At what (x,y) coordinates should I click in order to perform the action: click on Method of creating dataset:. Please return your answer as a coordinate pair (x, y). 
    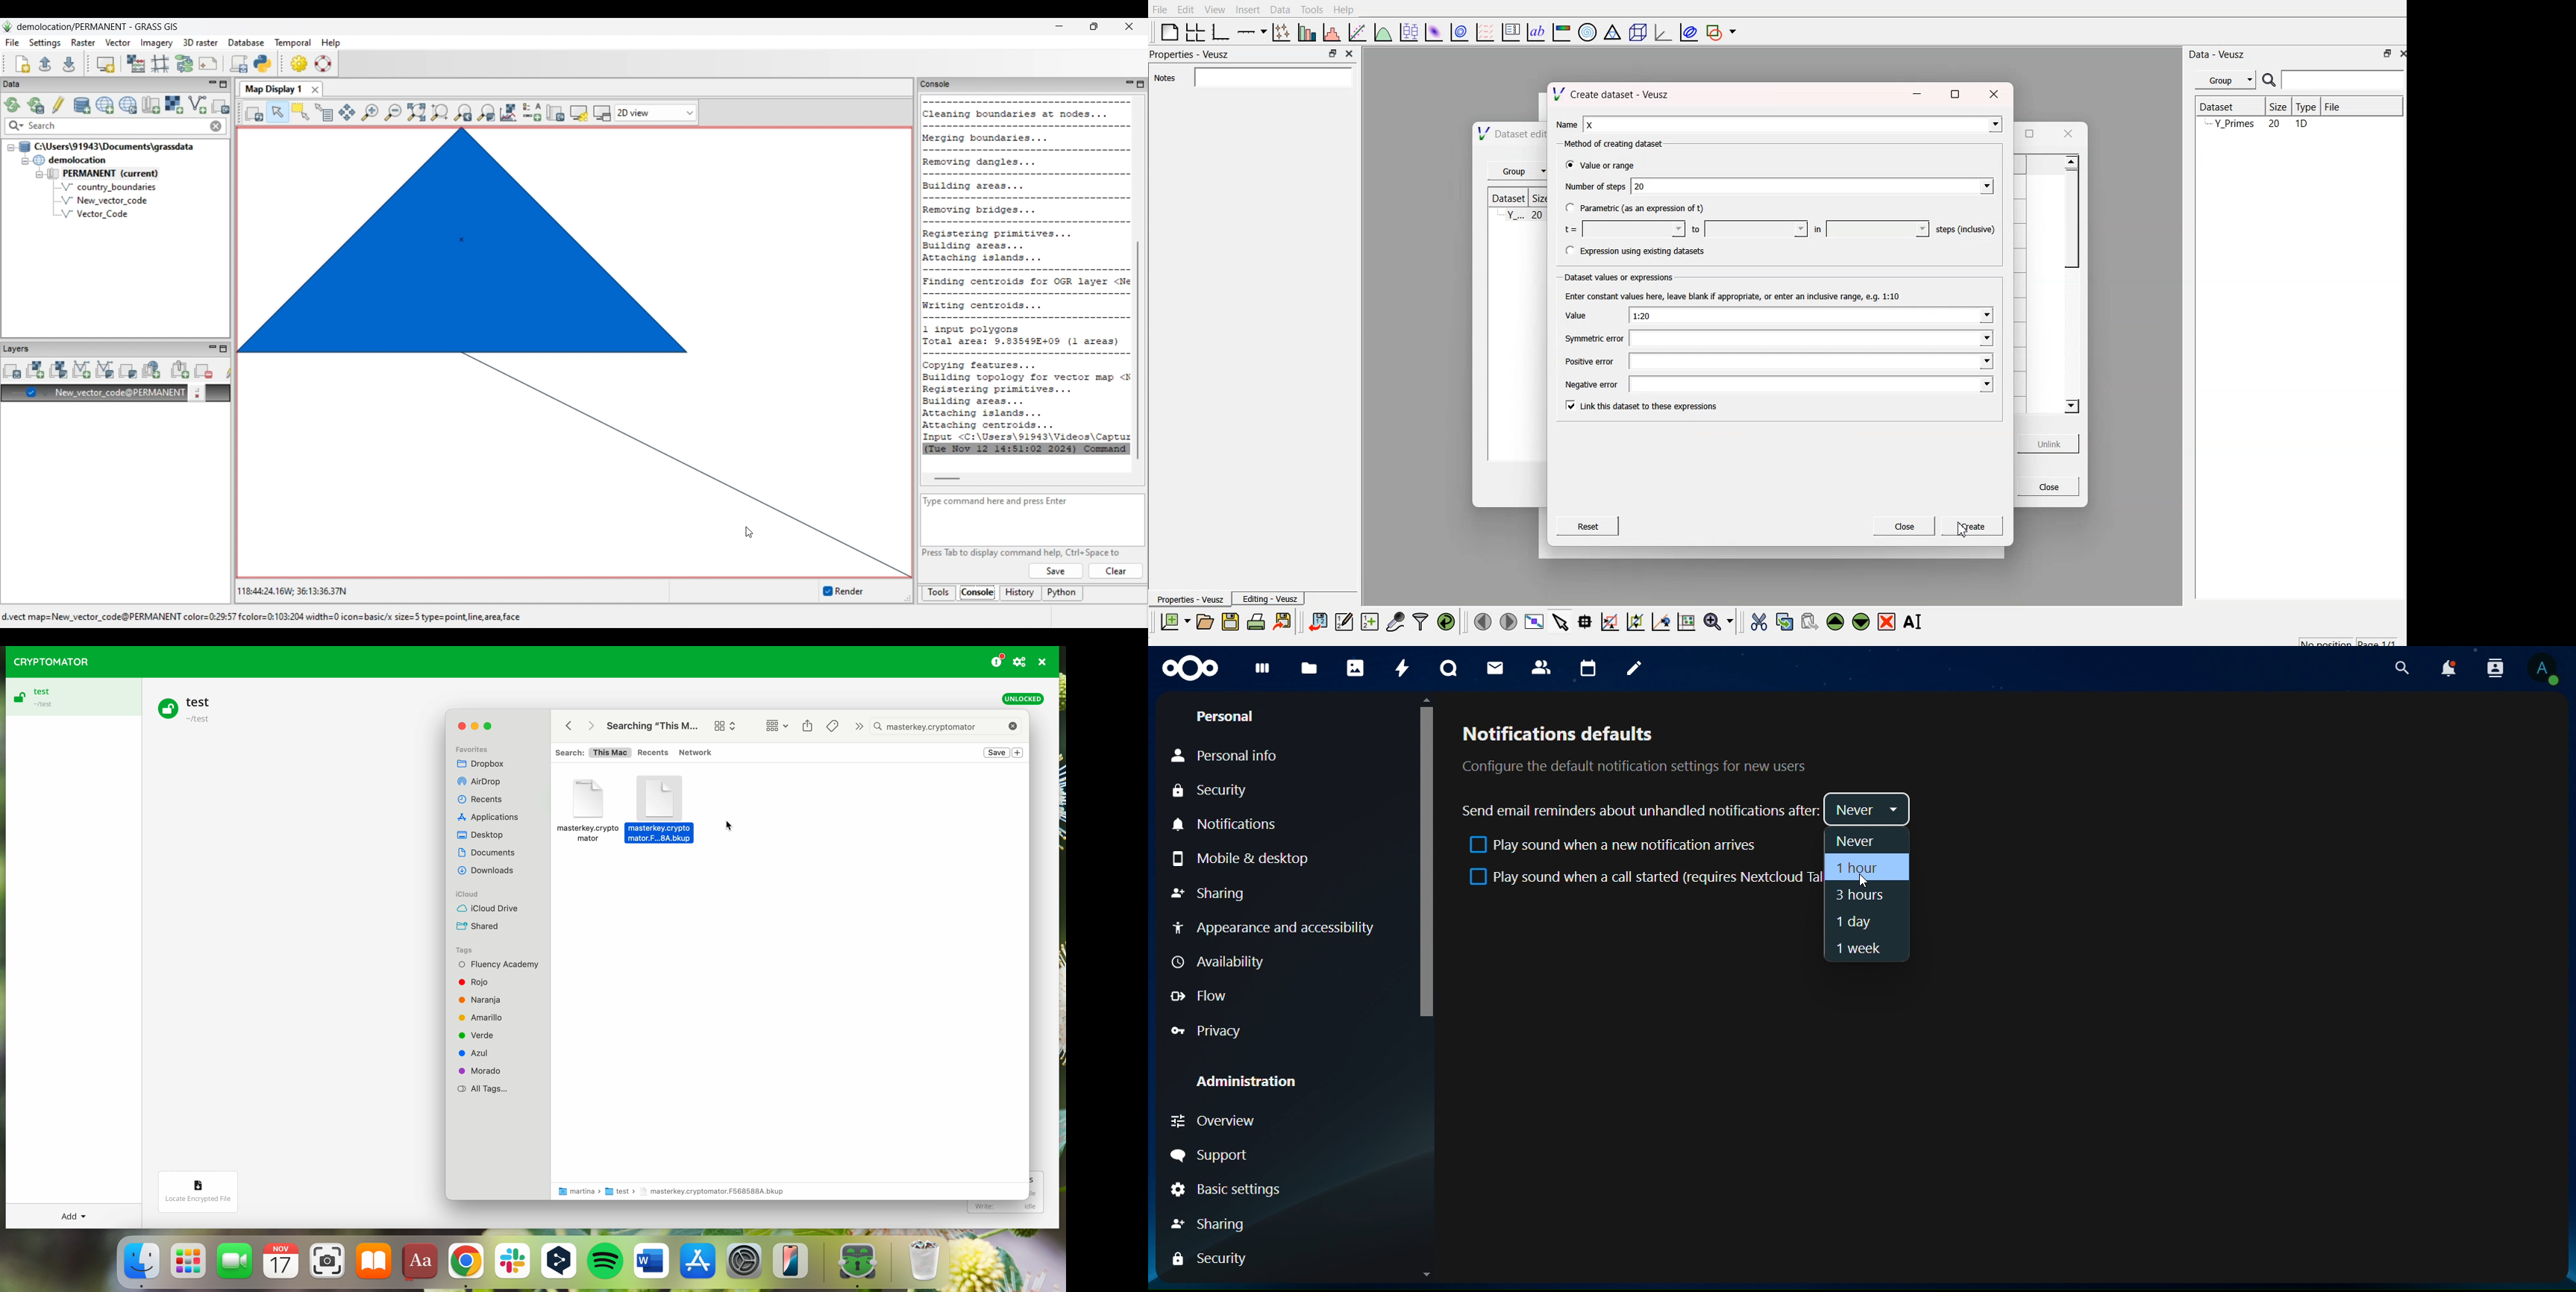
    Looking at the image, I should click on (1620, 142).